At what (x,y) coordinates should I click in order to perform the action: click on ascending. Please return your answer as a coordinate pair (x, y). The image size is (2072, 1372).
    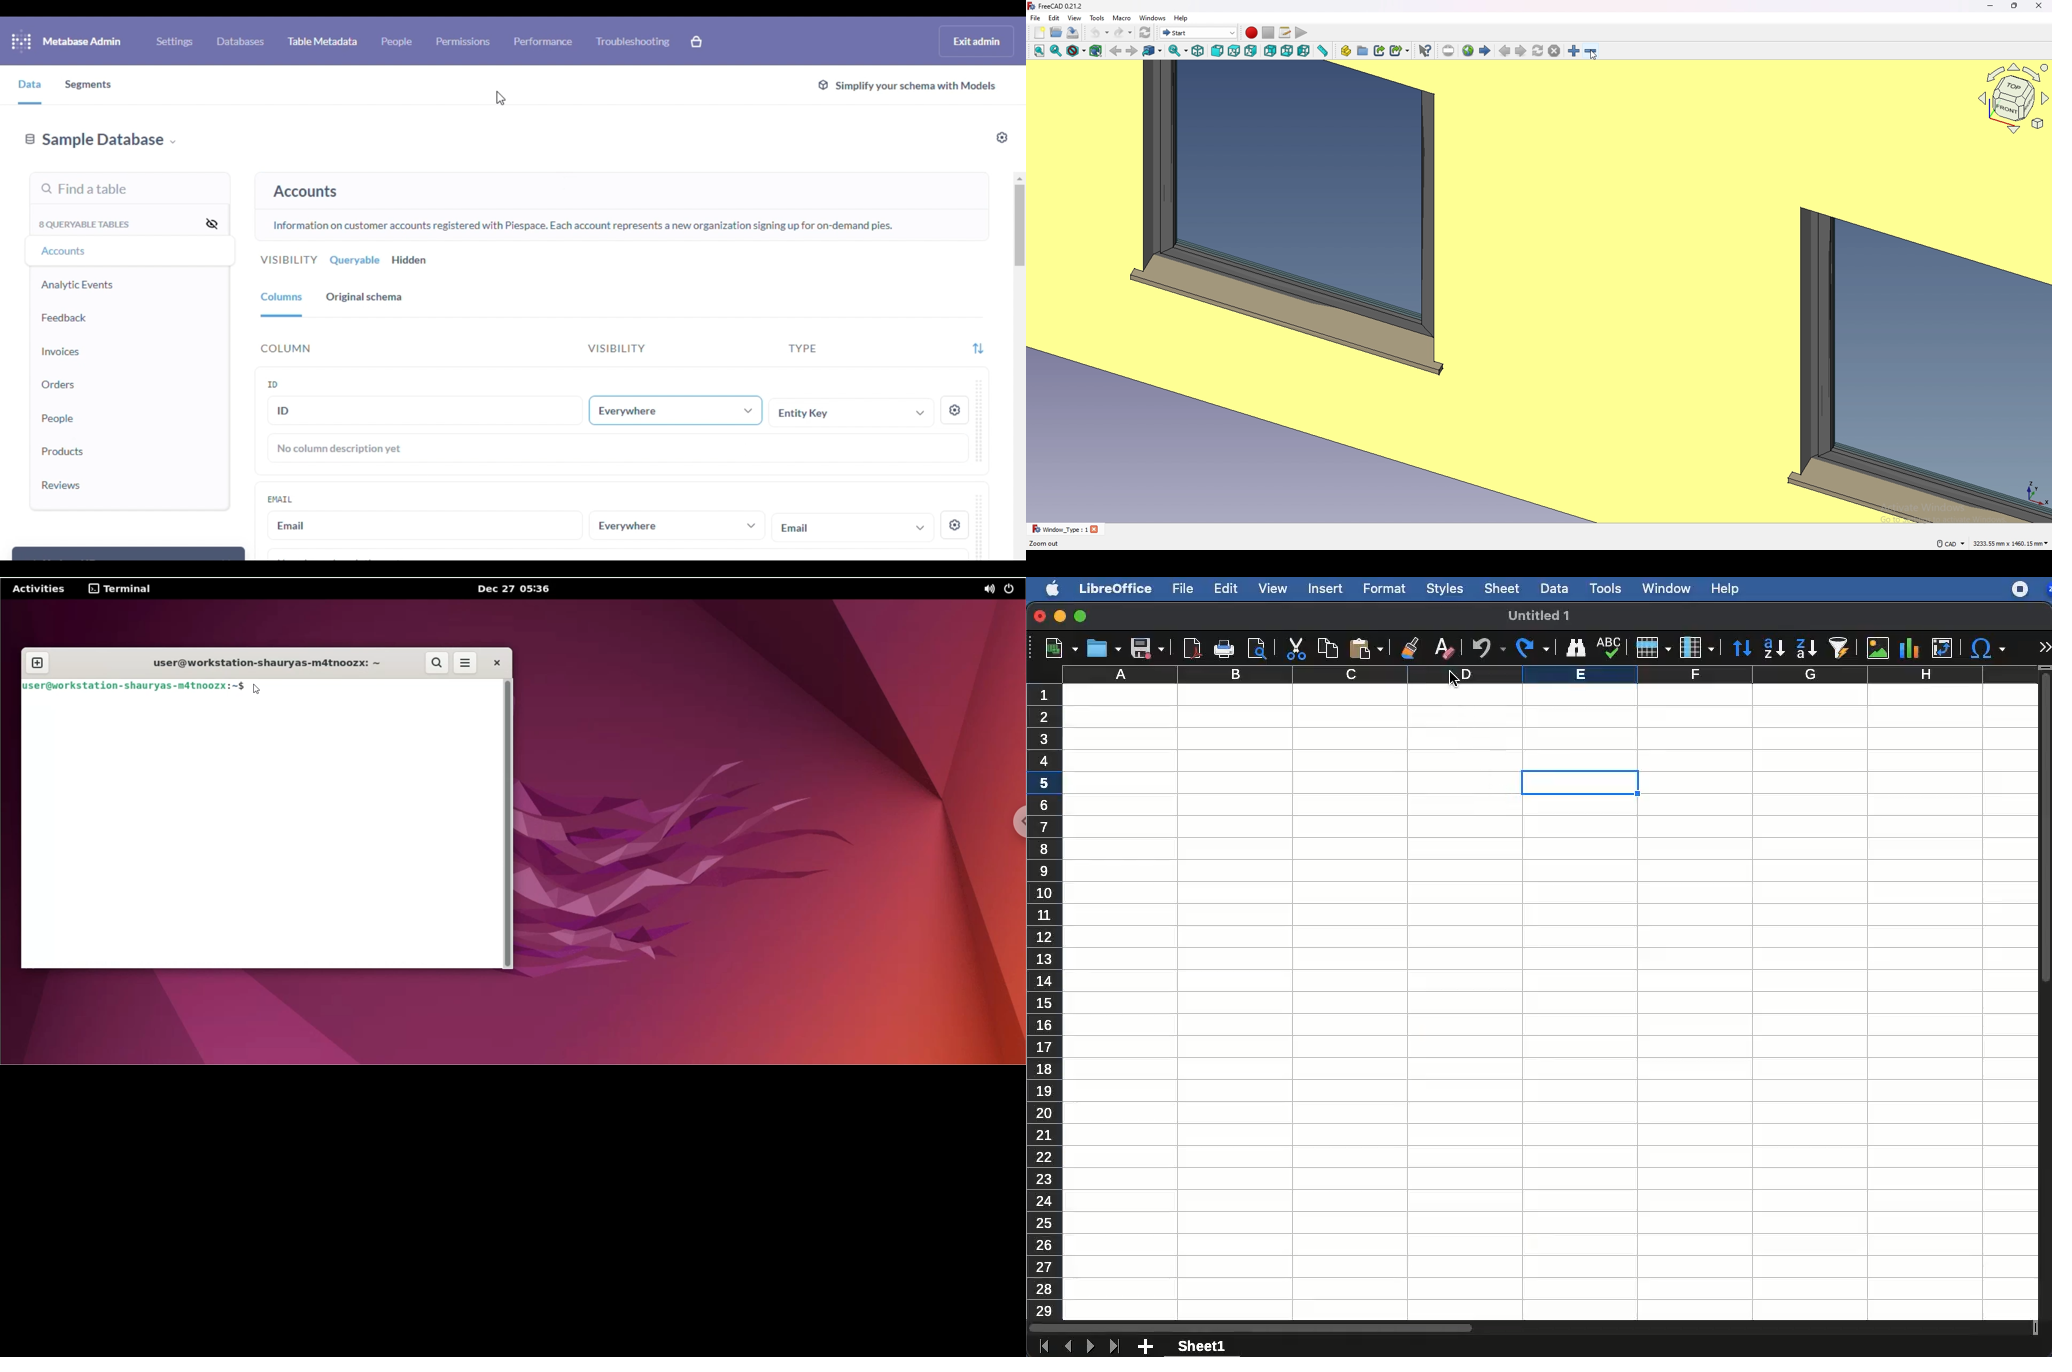
    Looking at the image, I should click on (1770, 649).